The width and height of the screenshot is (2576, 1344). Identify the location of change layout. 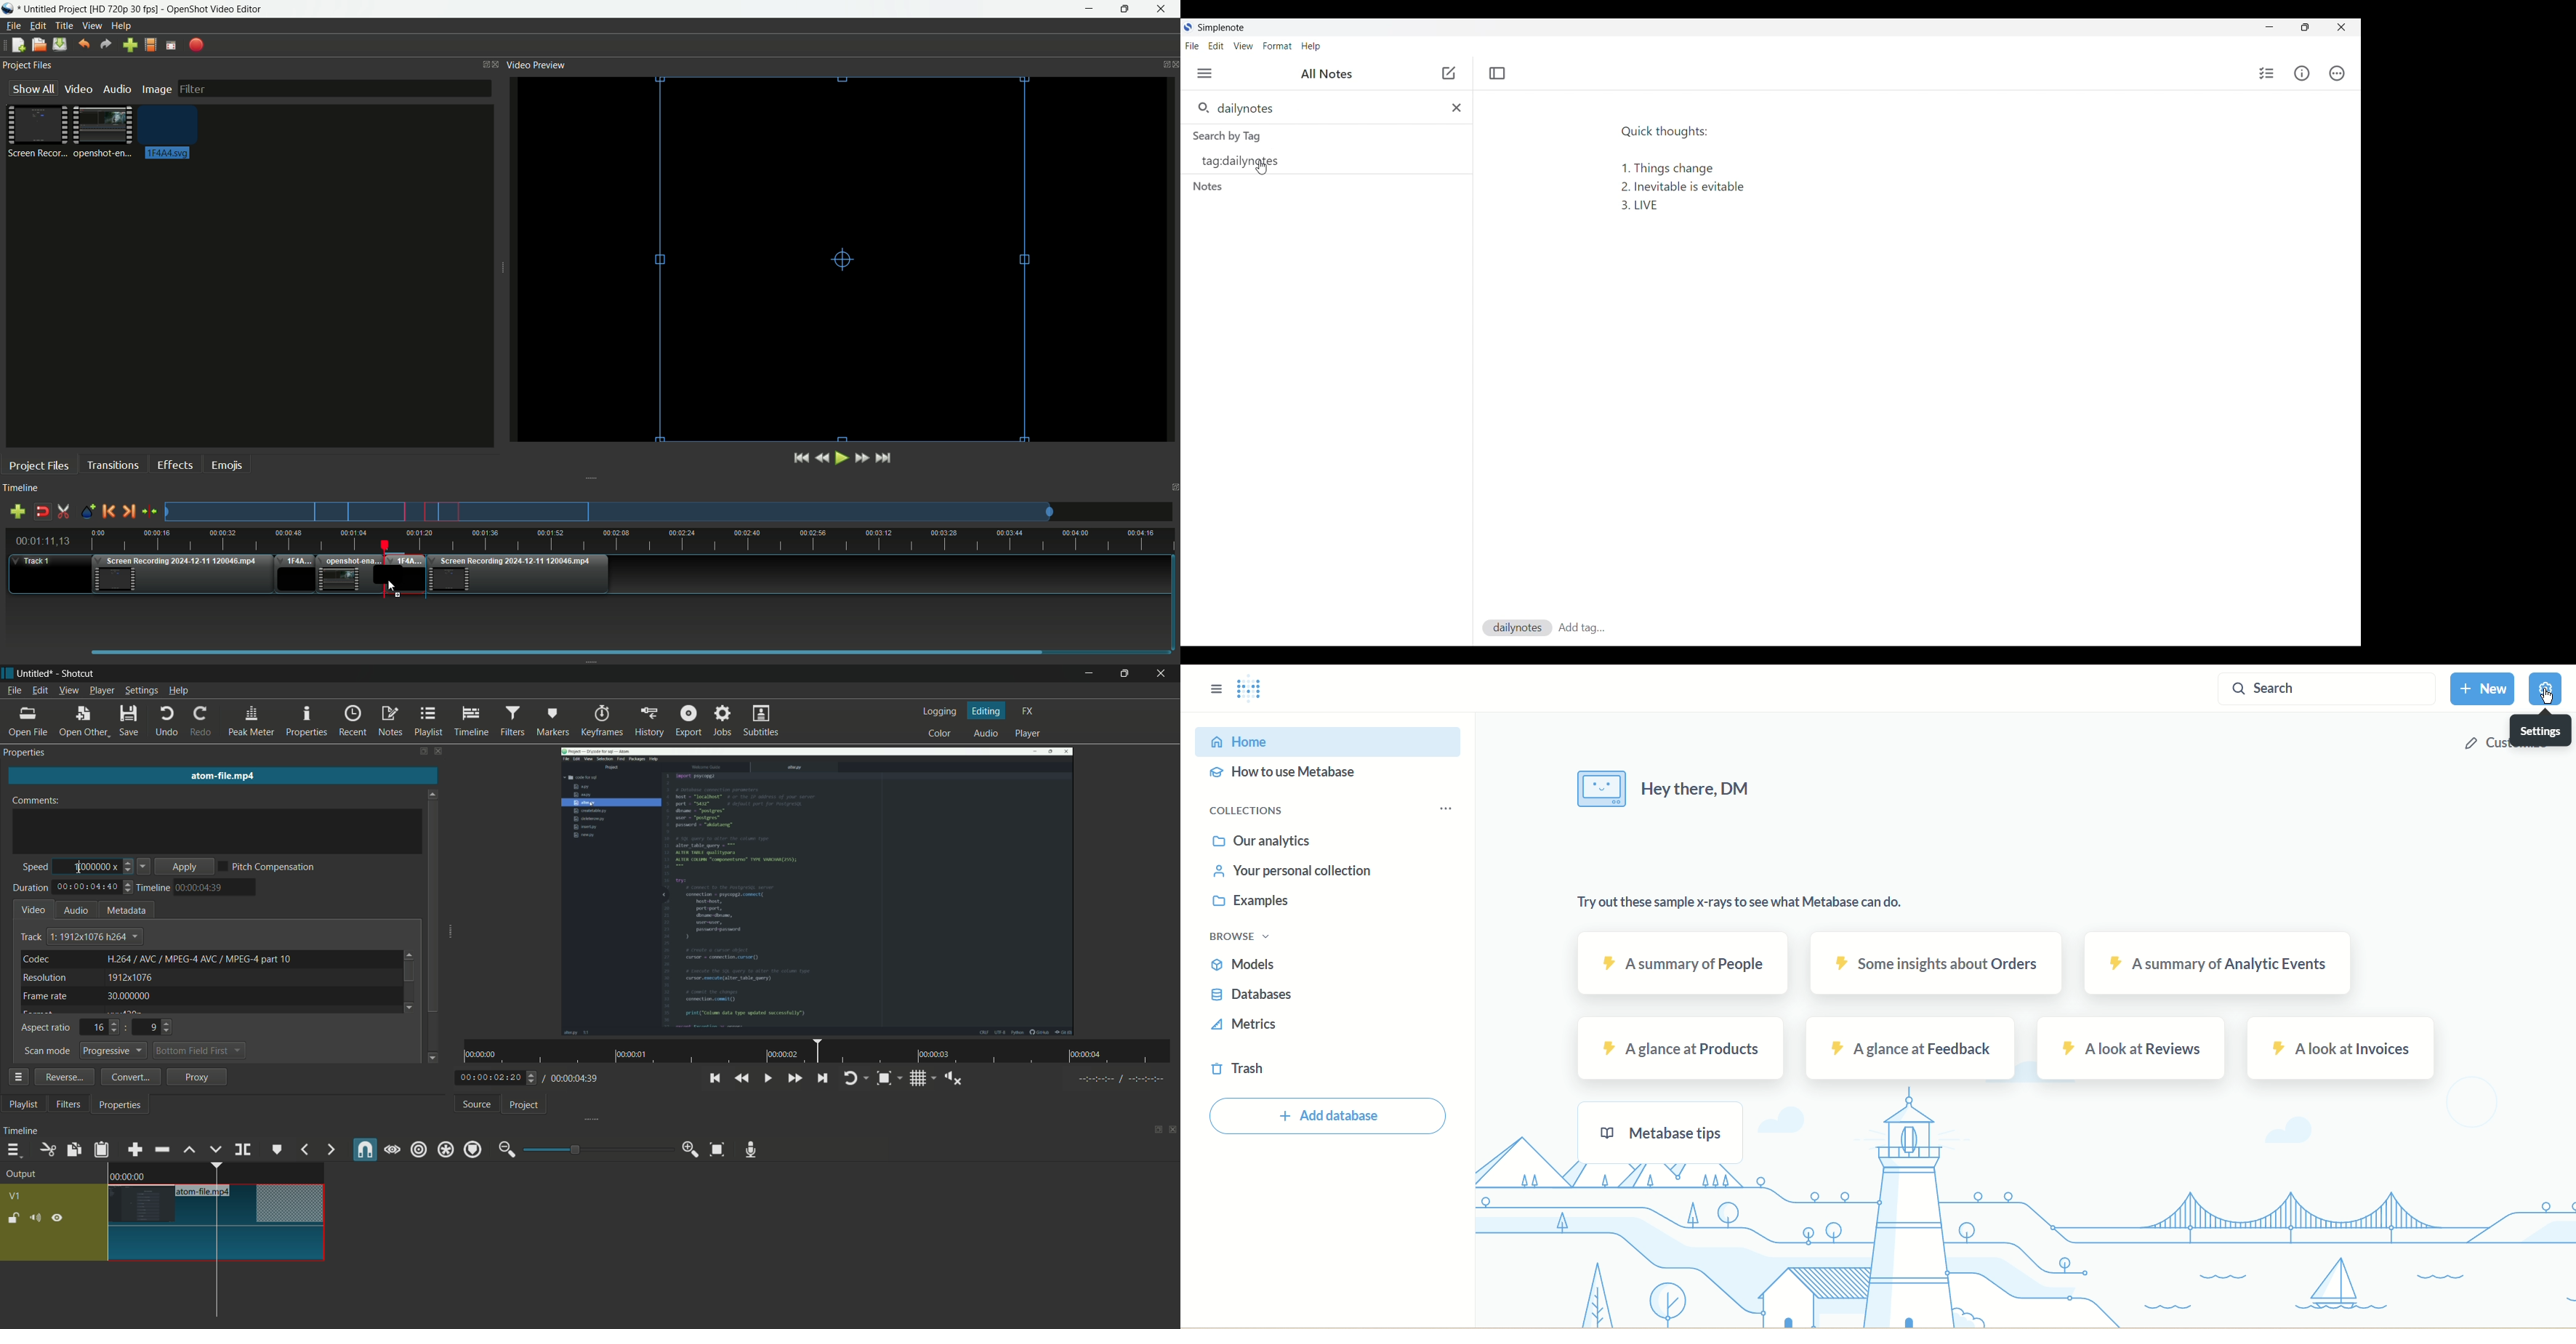
(1155, 1131).